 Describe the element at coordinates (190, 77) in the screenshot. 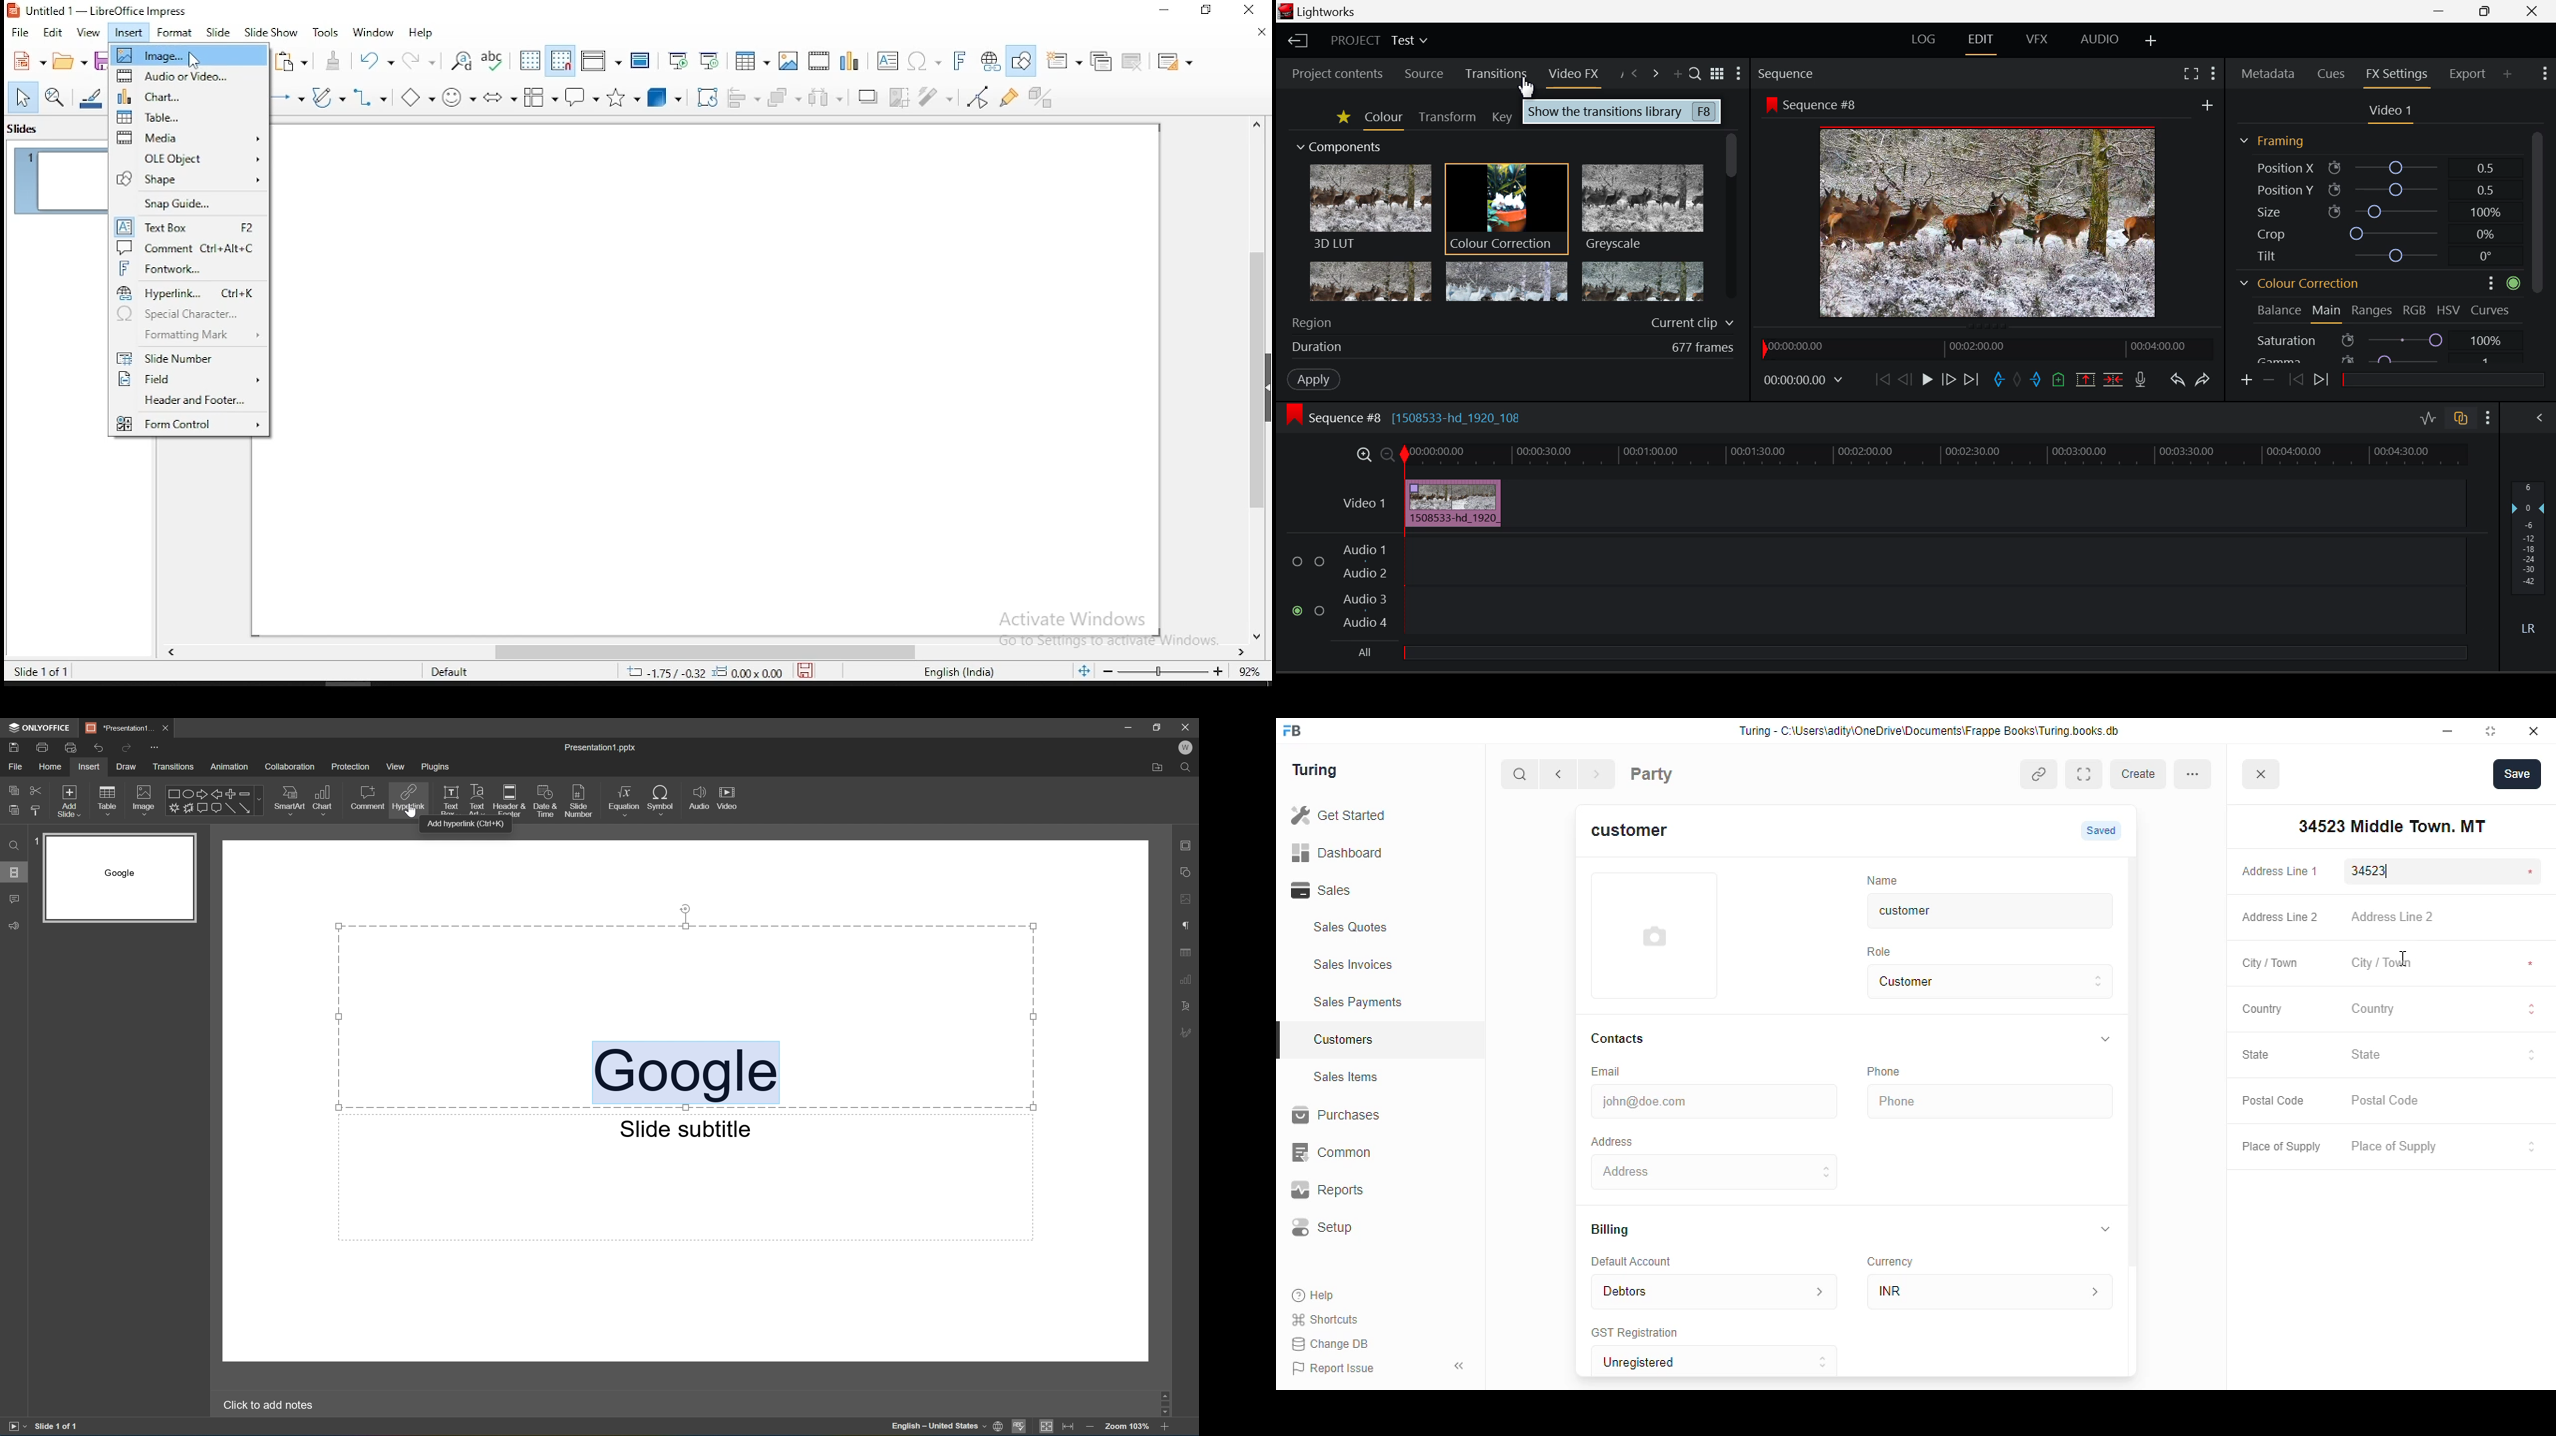

I see `audio or video` at that location.